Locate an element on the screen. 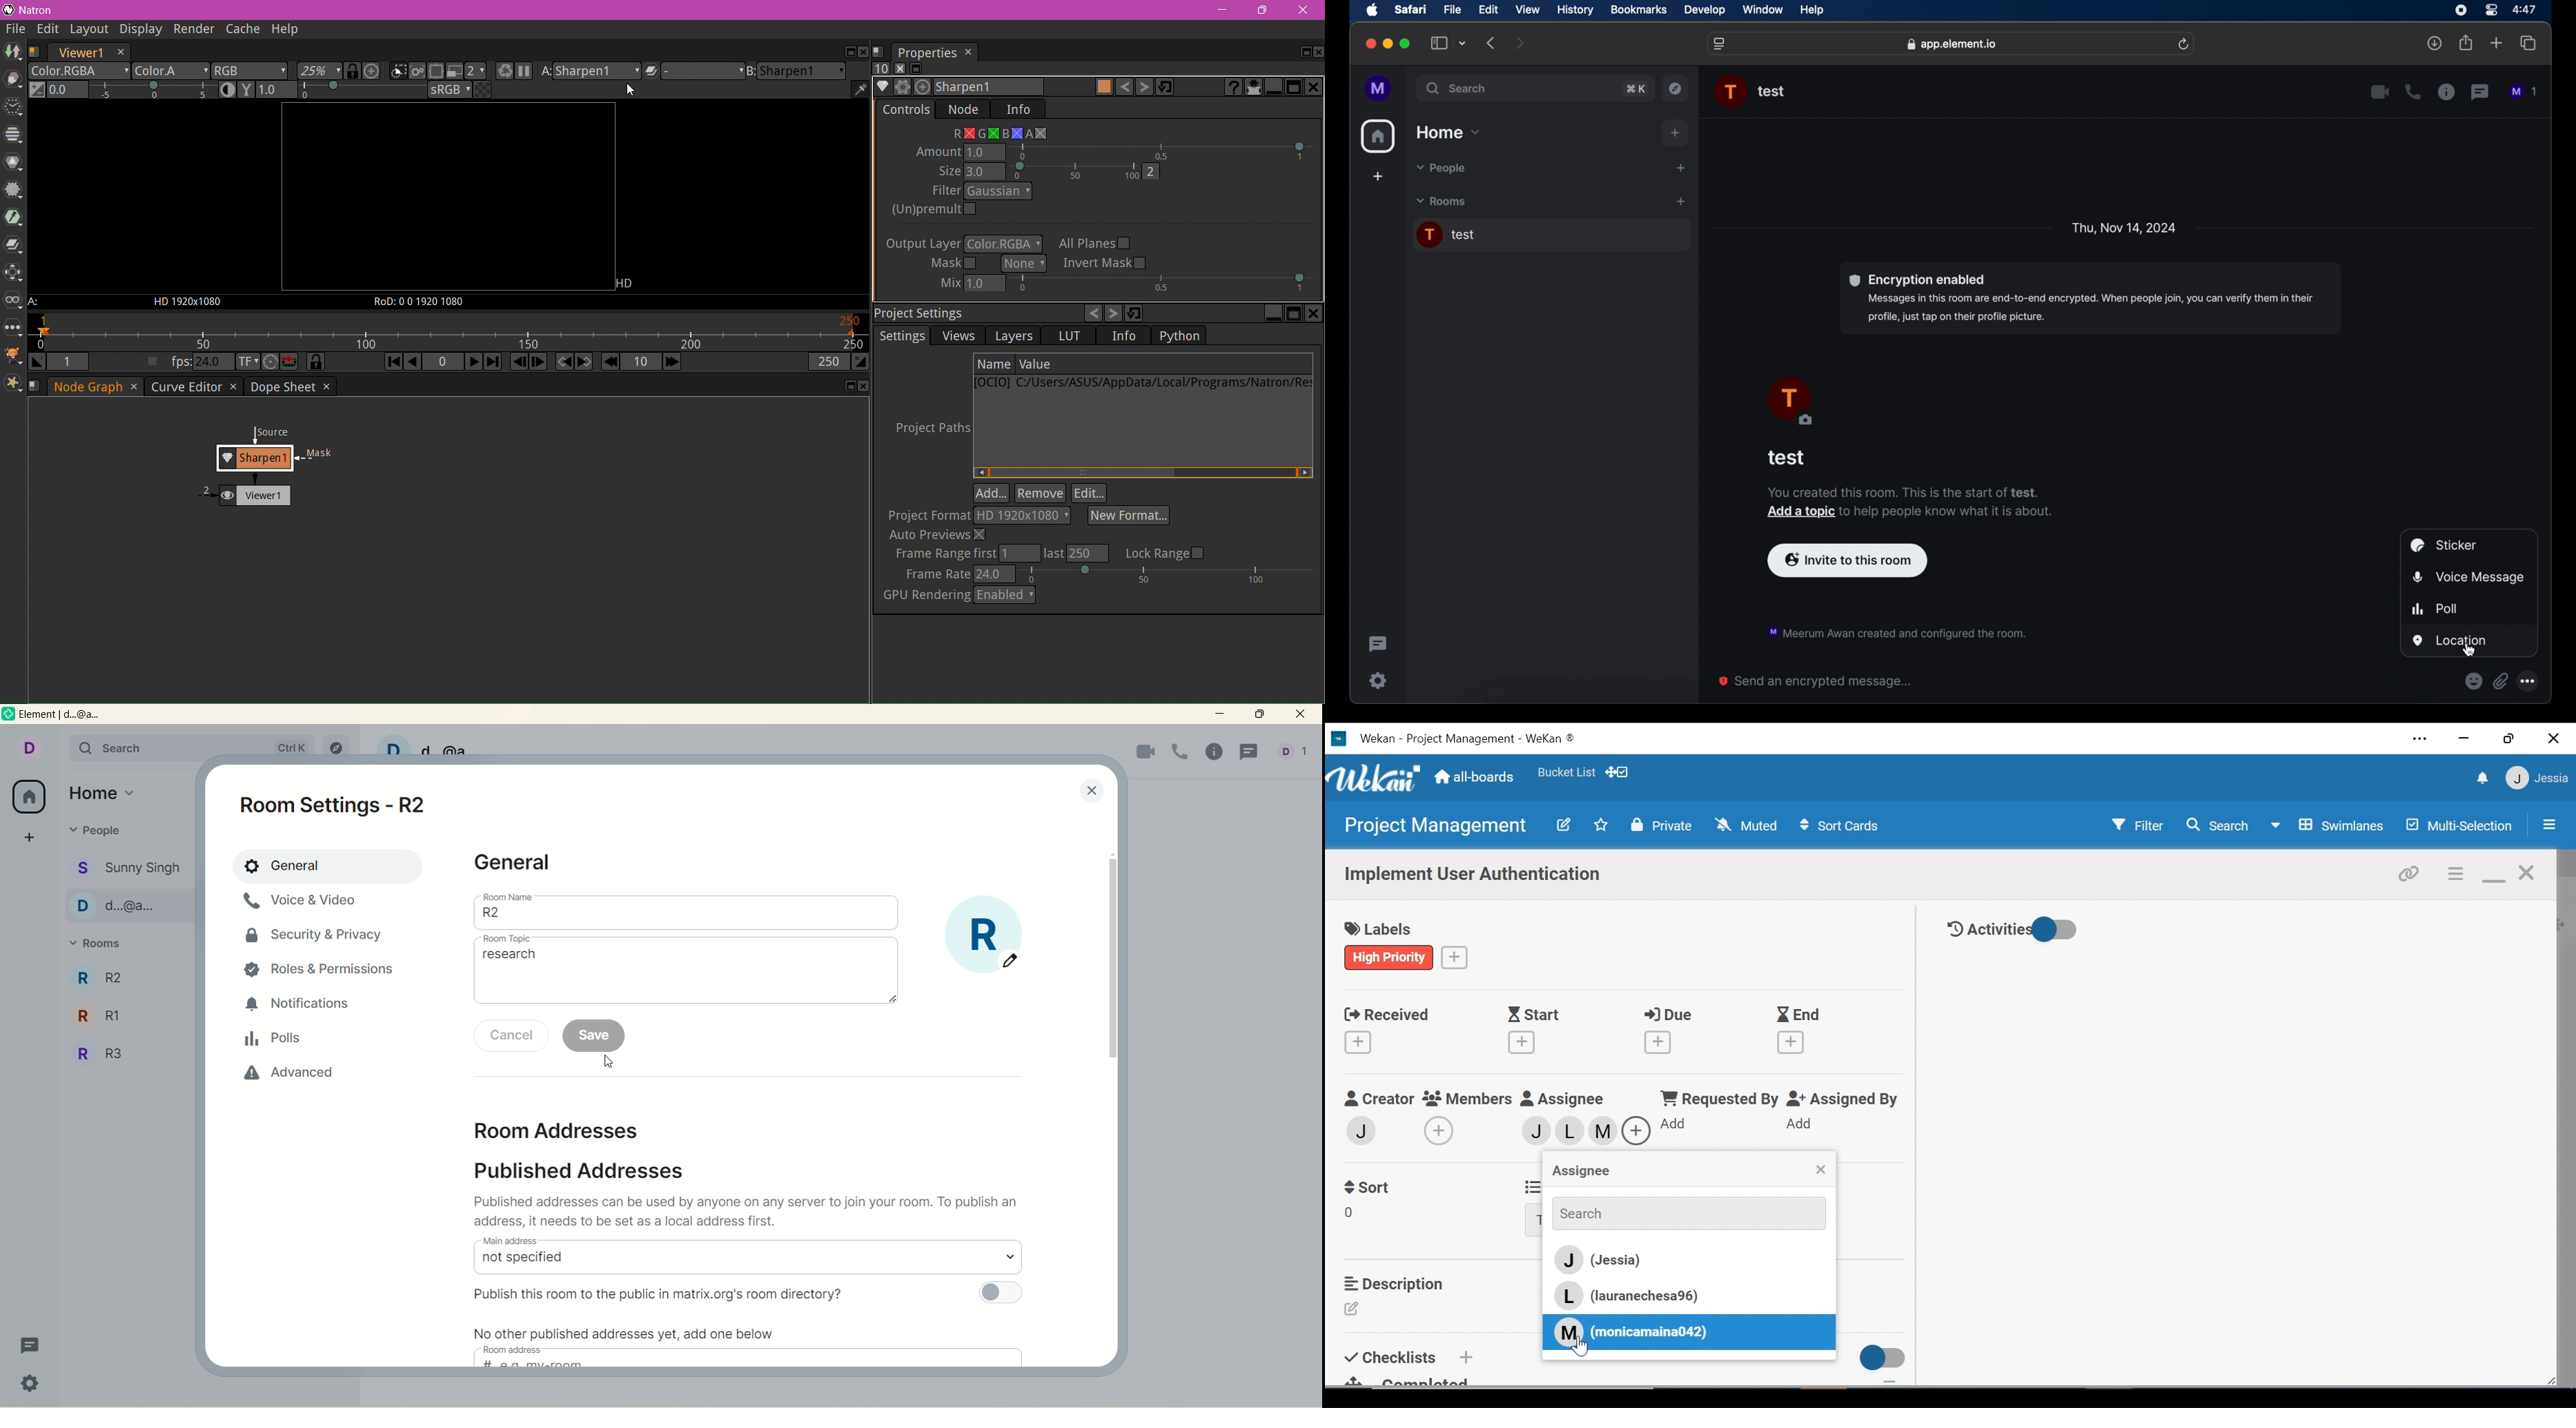  add  room is located at coordinates (1681, 201).